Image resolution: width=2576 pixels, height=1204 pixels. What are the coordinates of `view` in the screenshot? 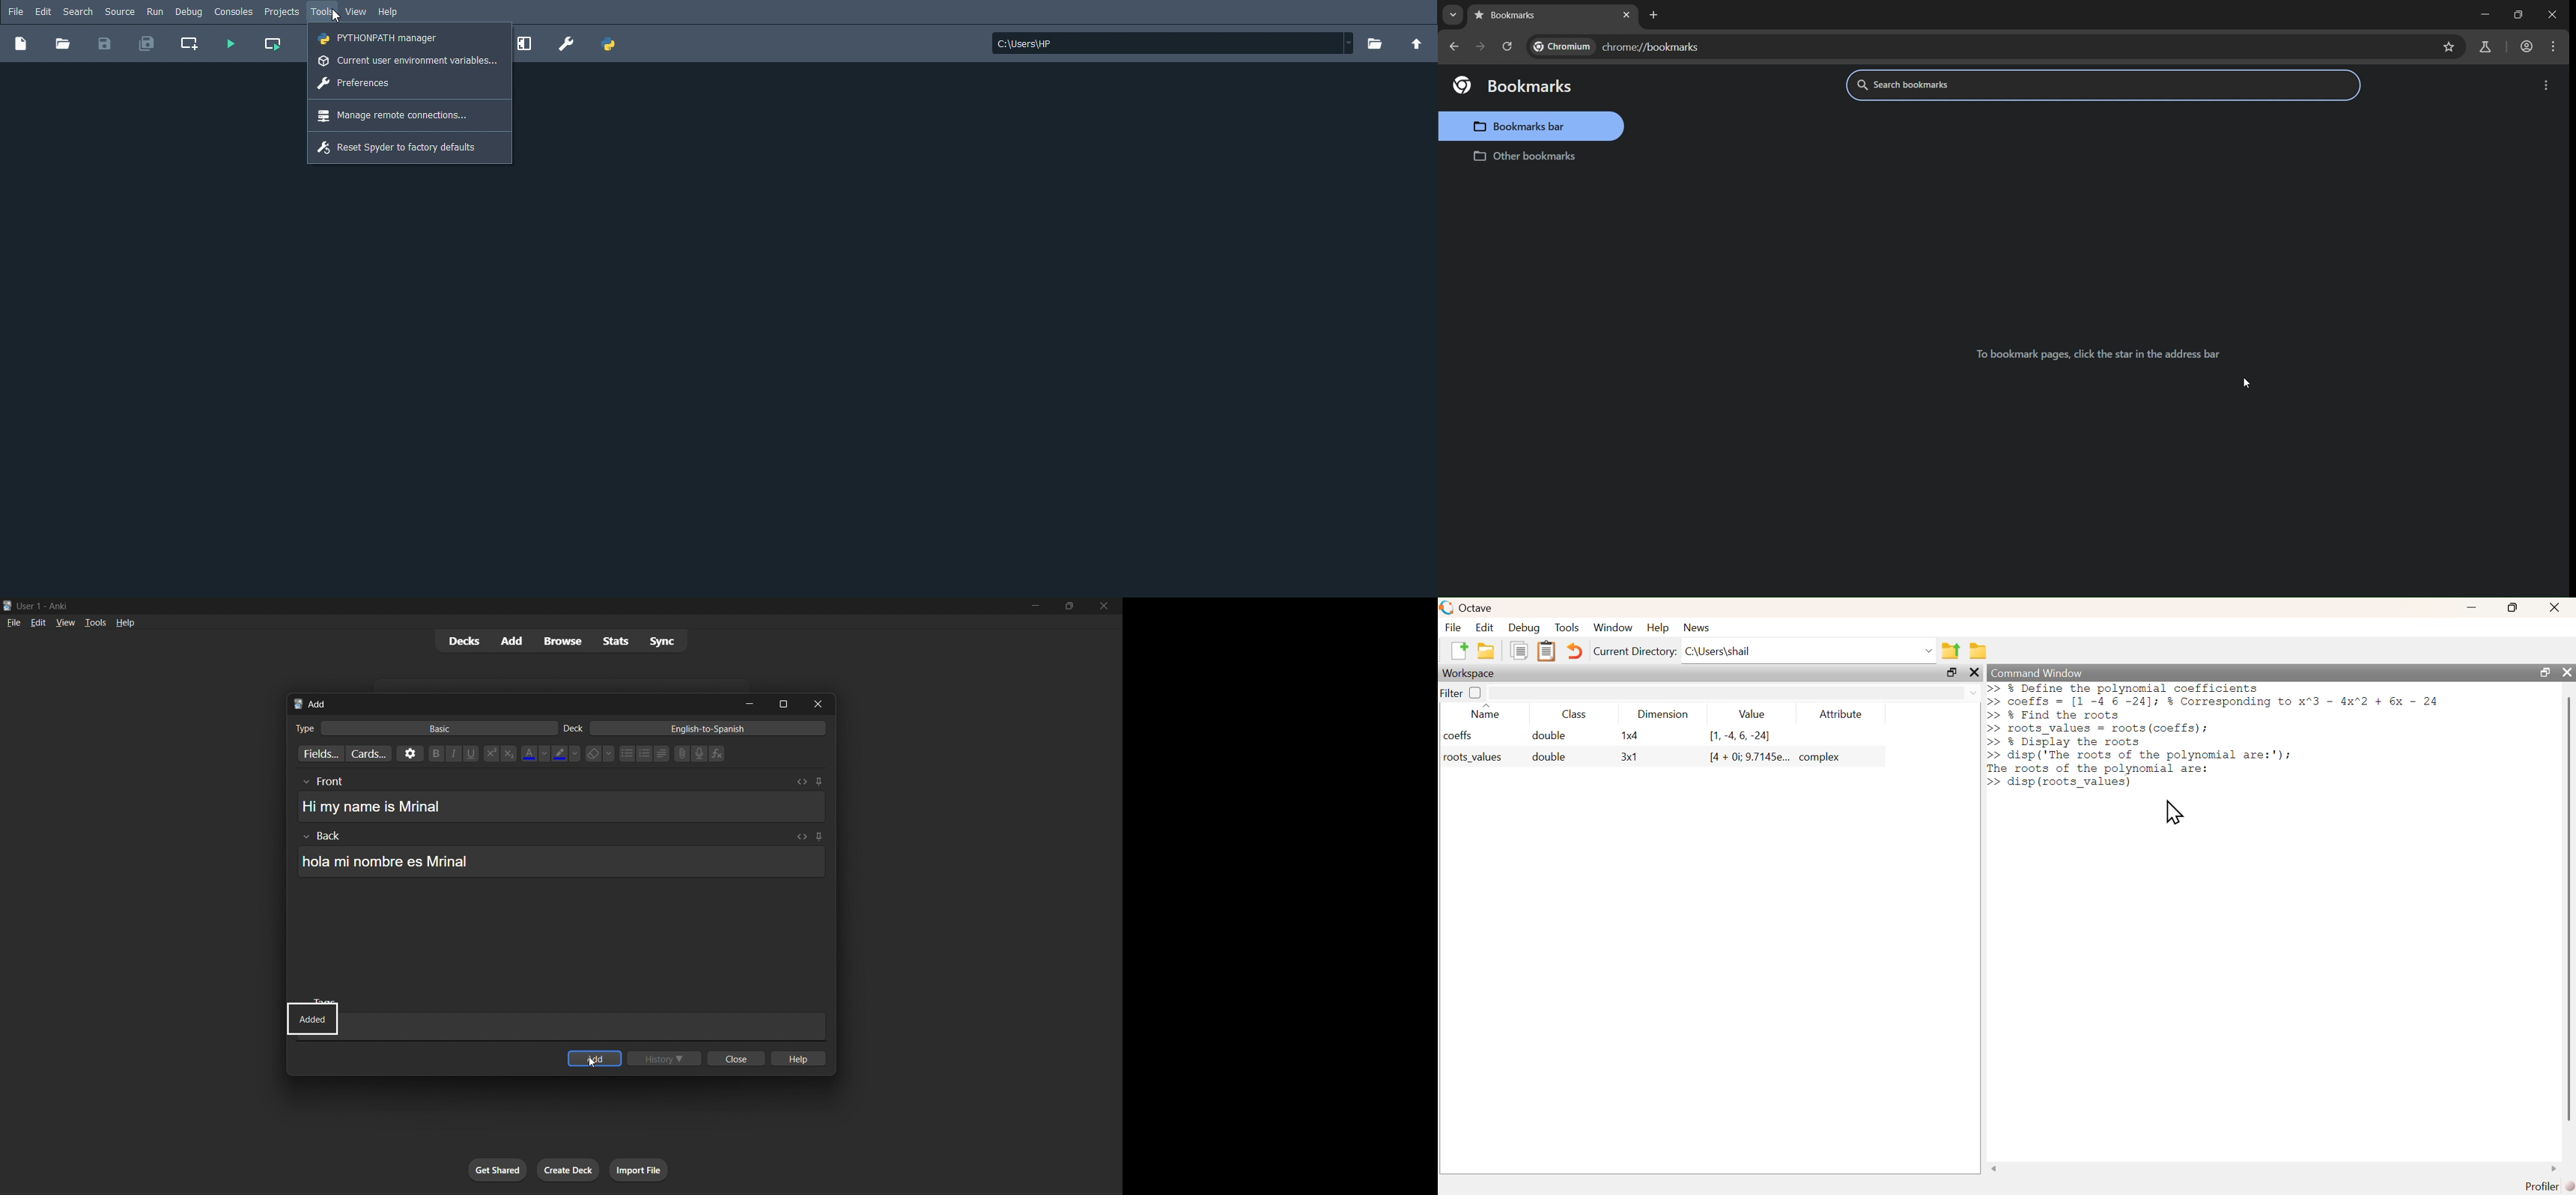 It's located at (61, 621).